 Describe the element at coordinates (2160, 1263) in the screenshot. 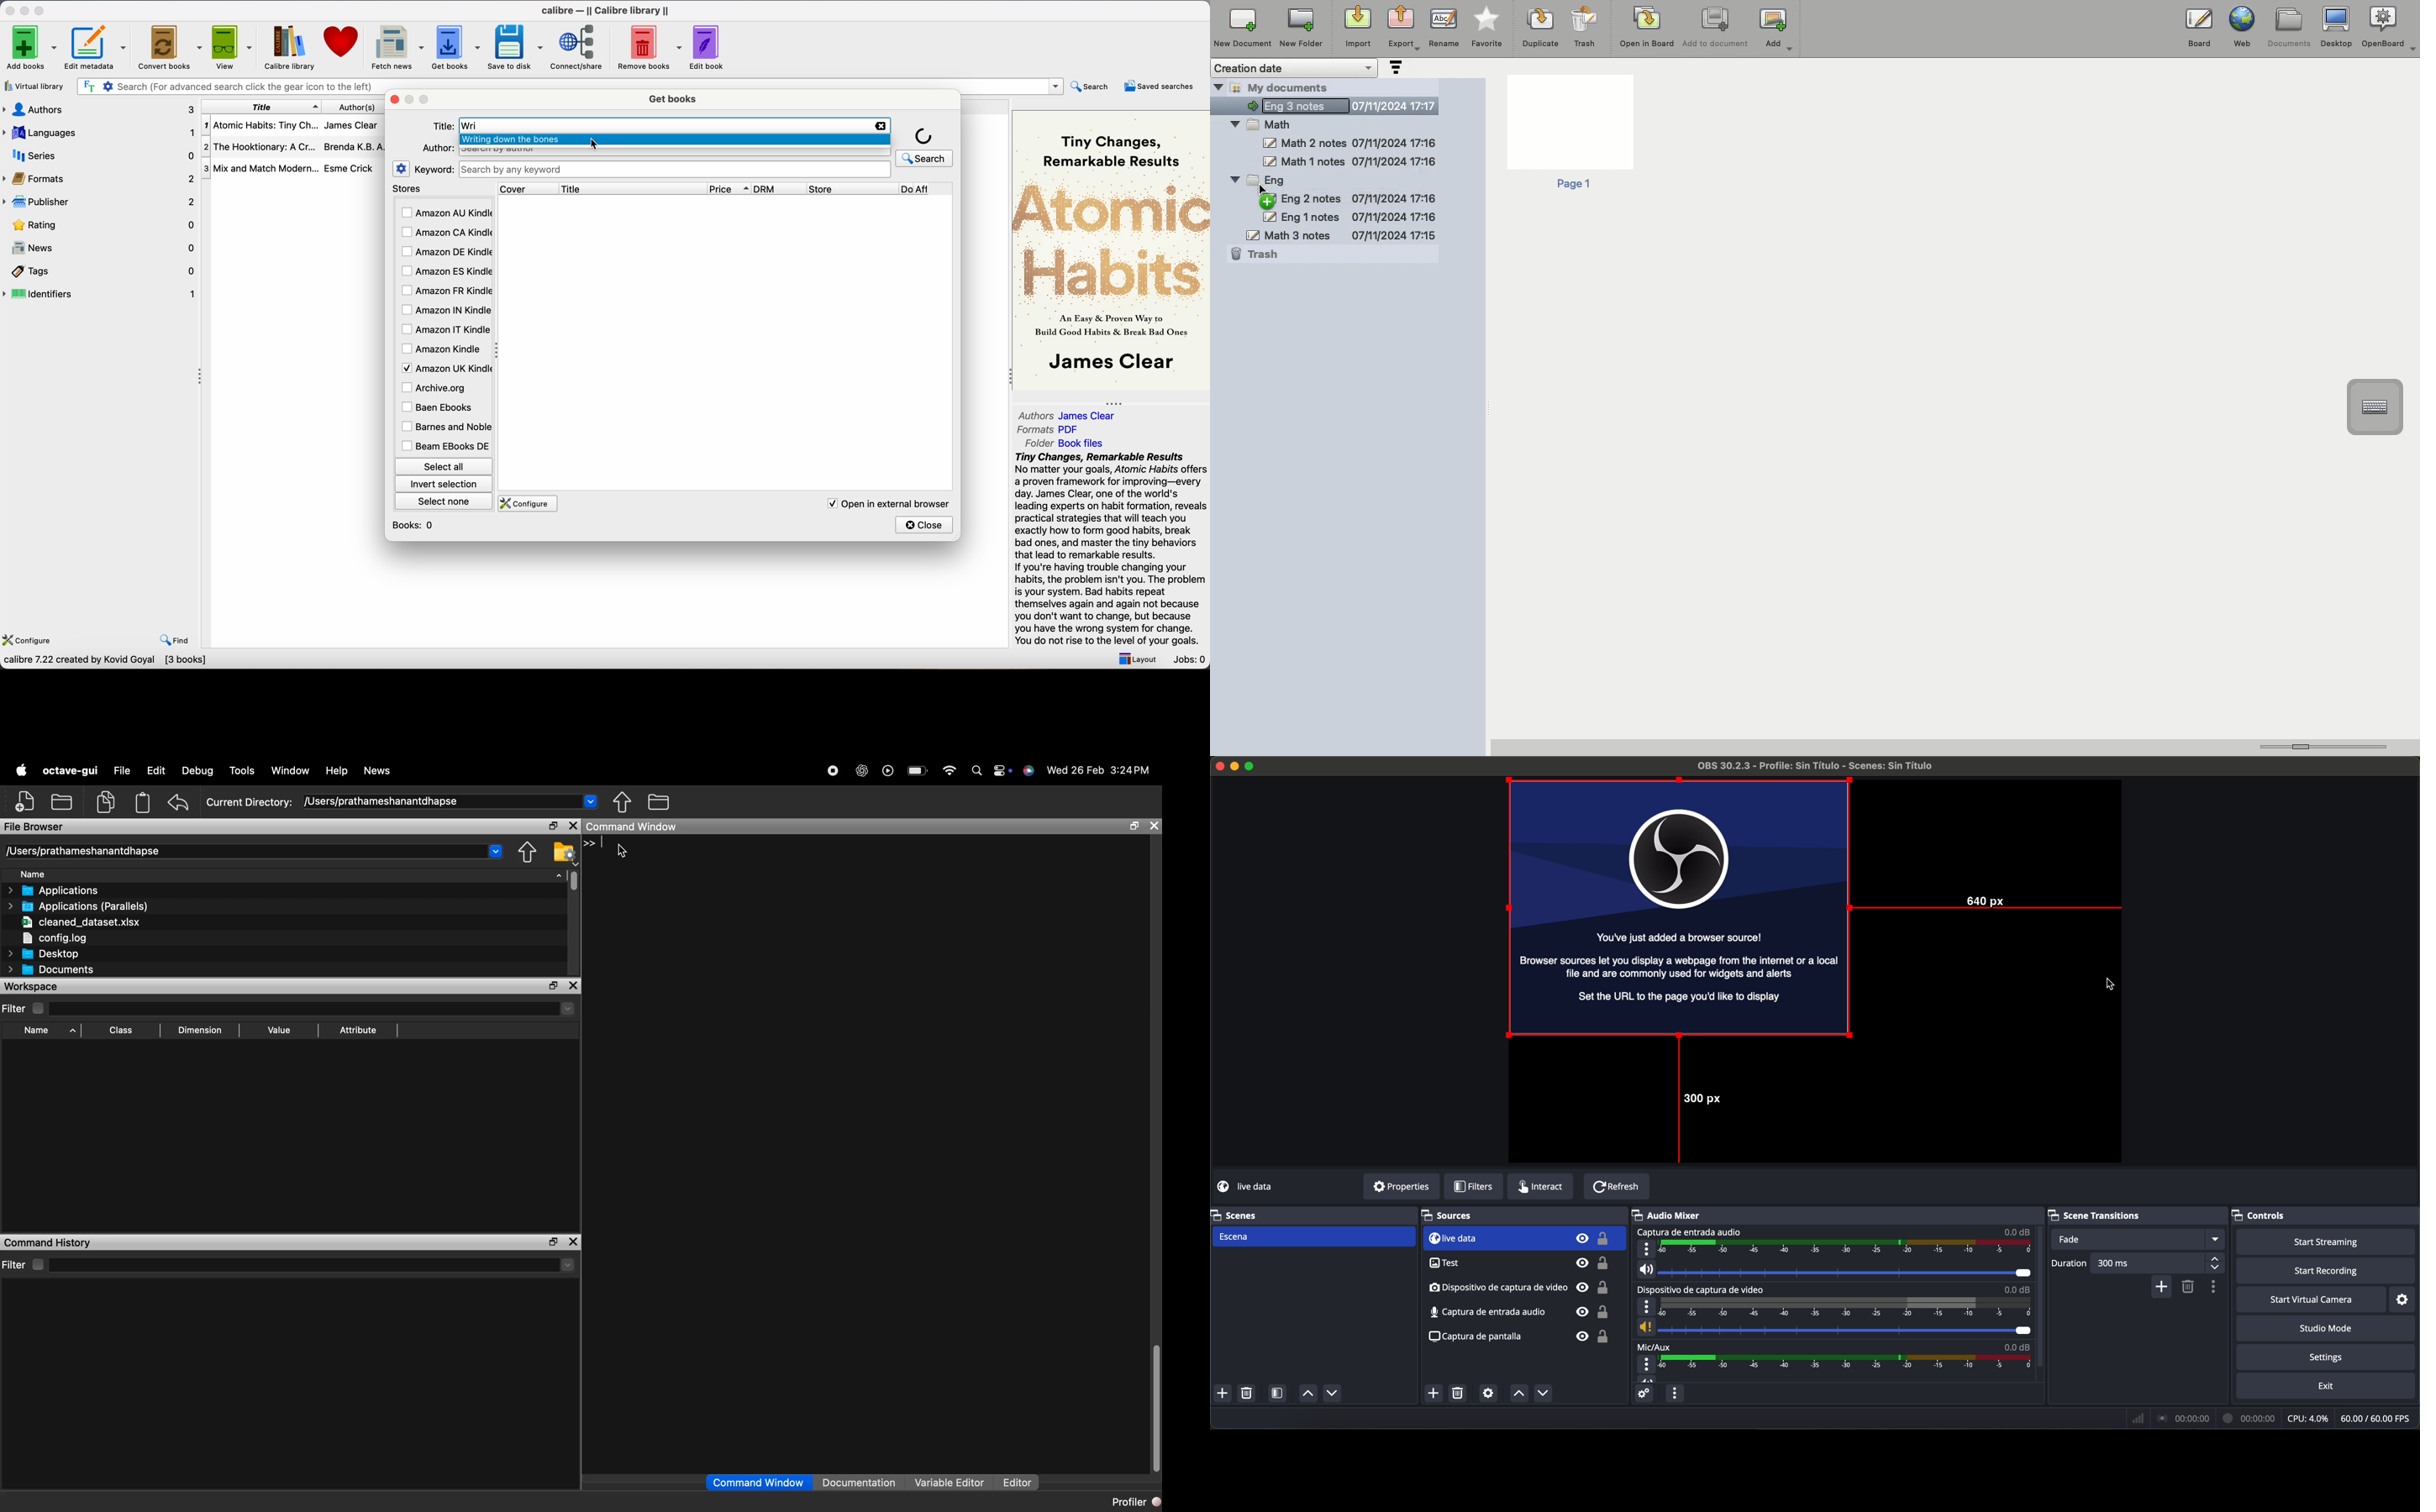

I see `300 ms` at that location.